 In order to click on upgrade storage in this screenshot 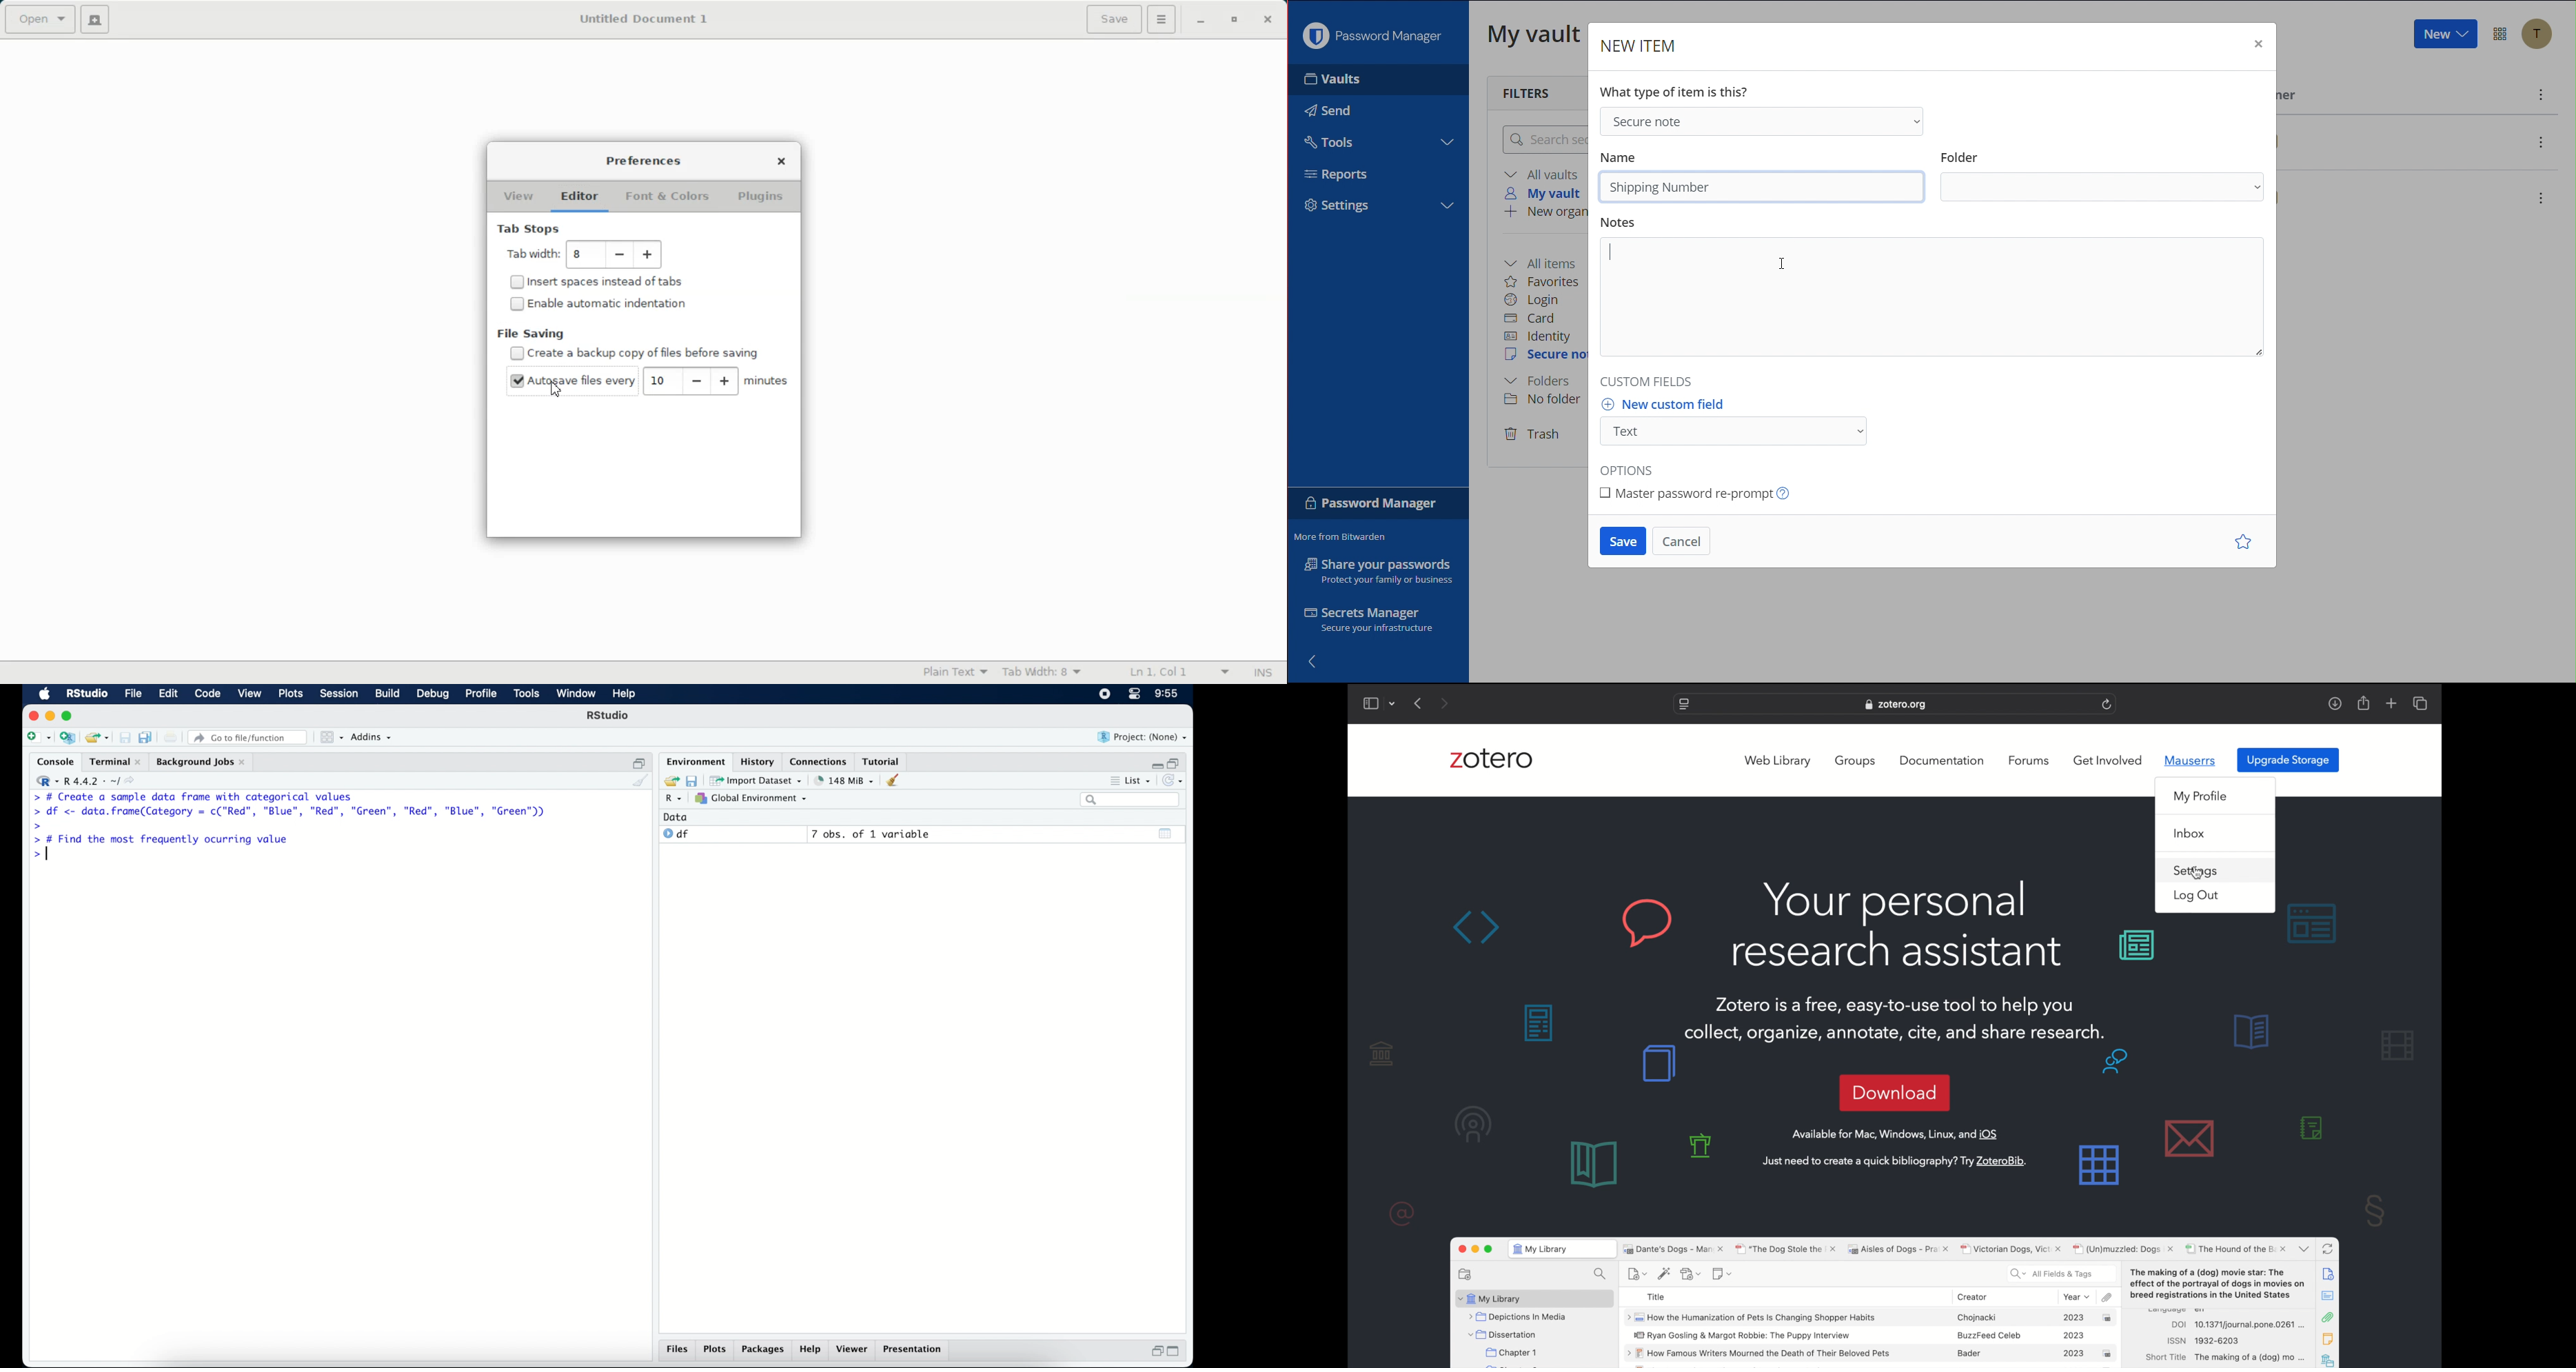, I will do `click(2289, 761)`.